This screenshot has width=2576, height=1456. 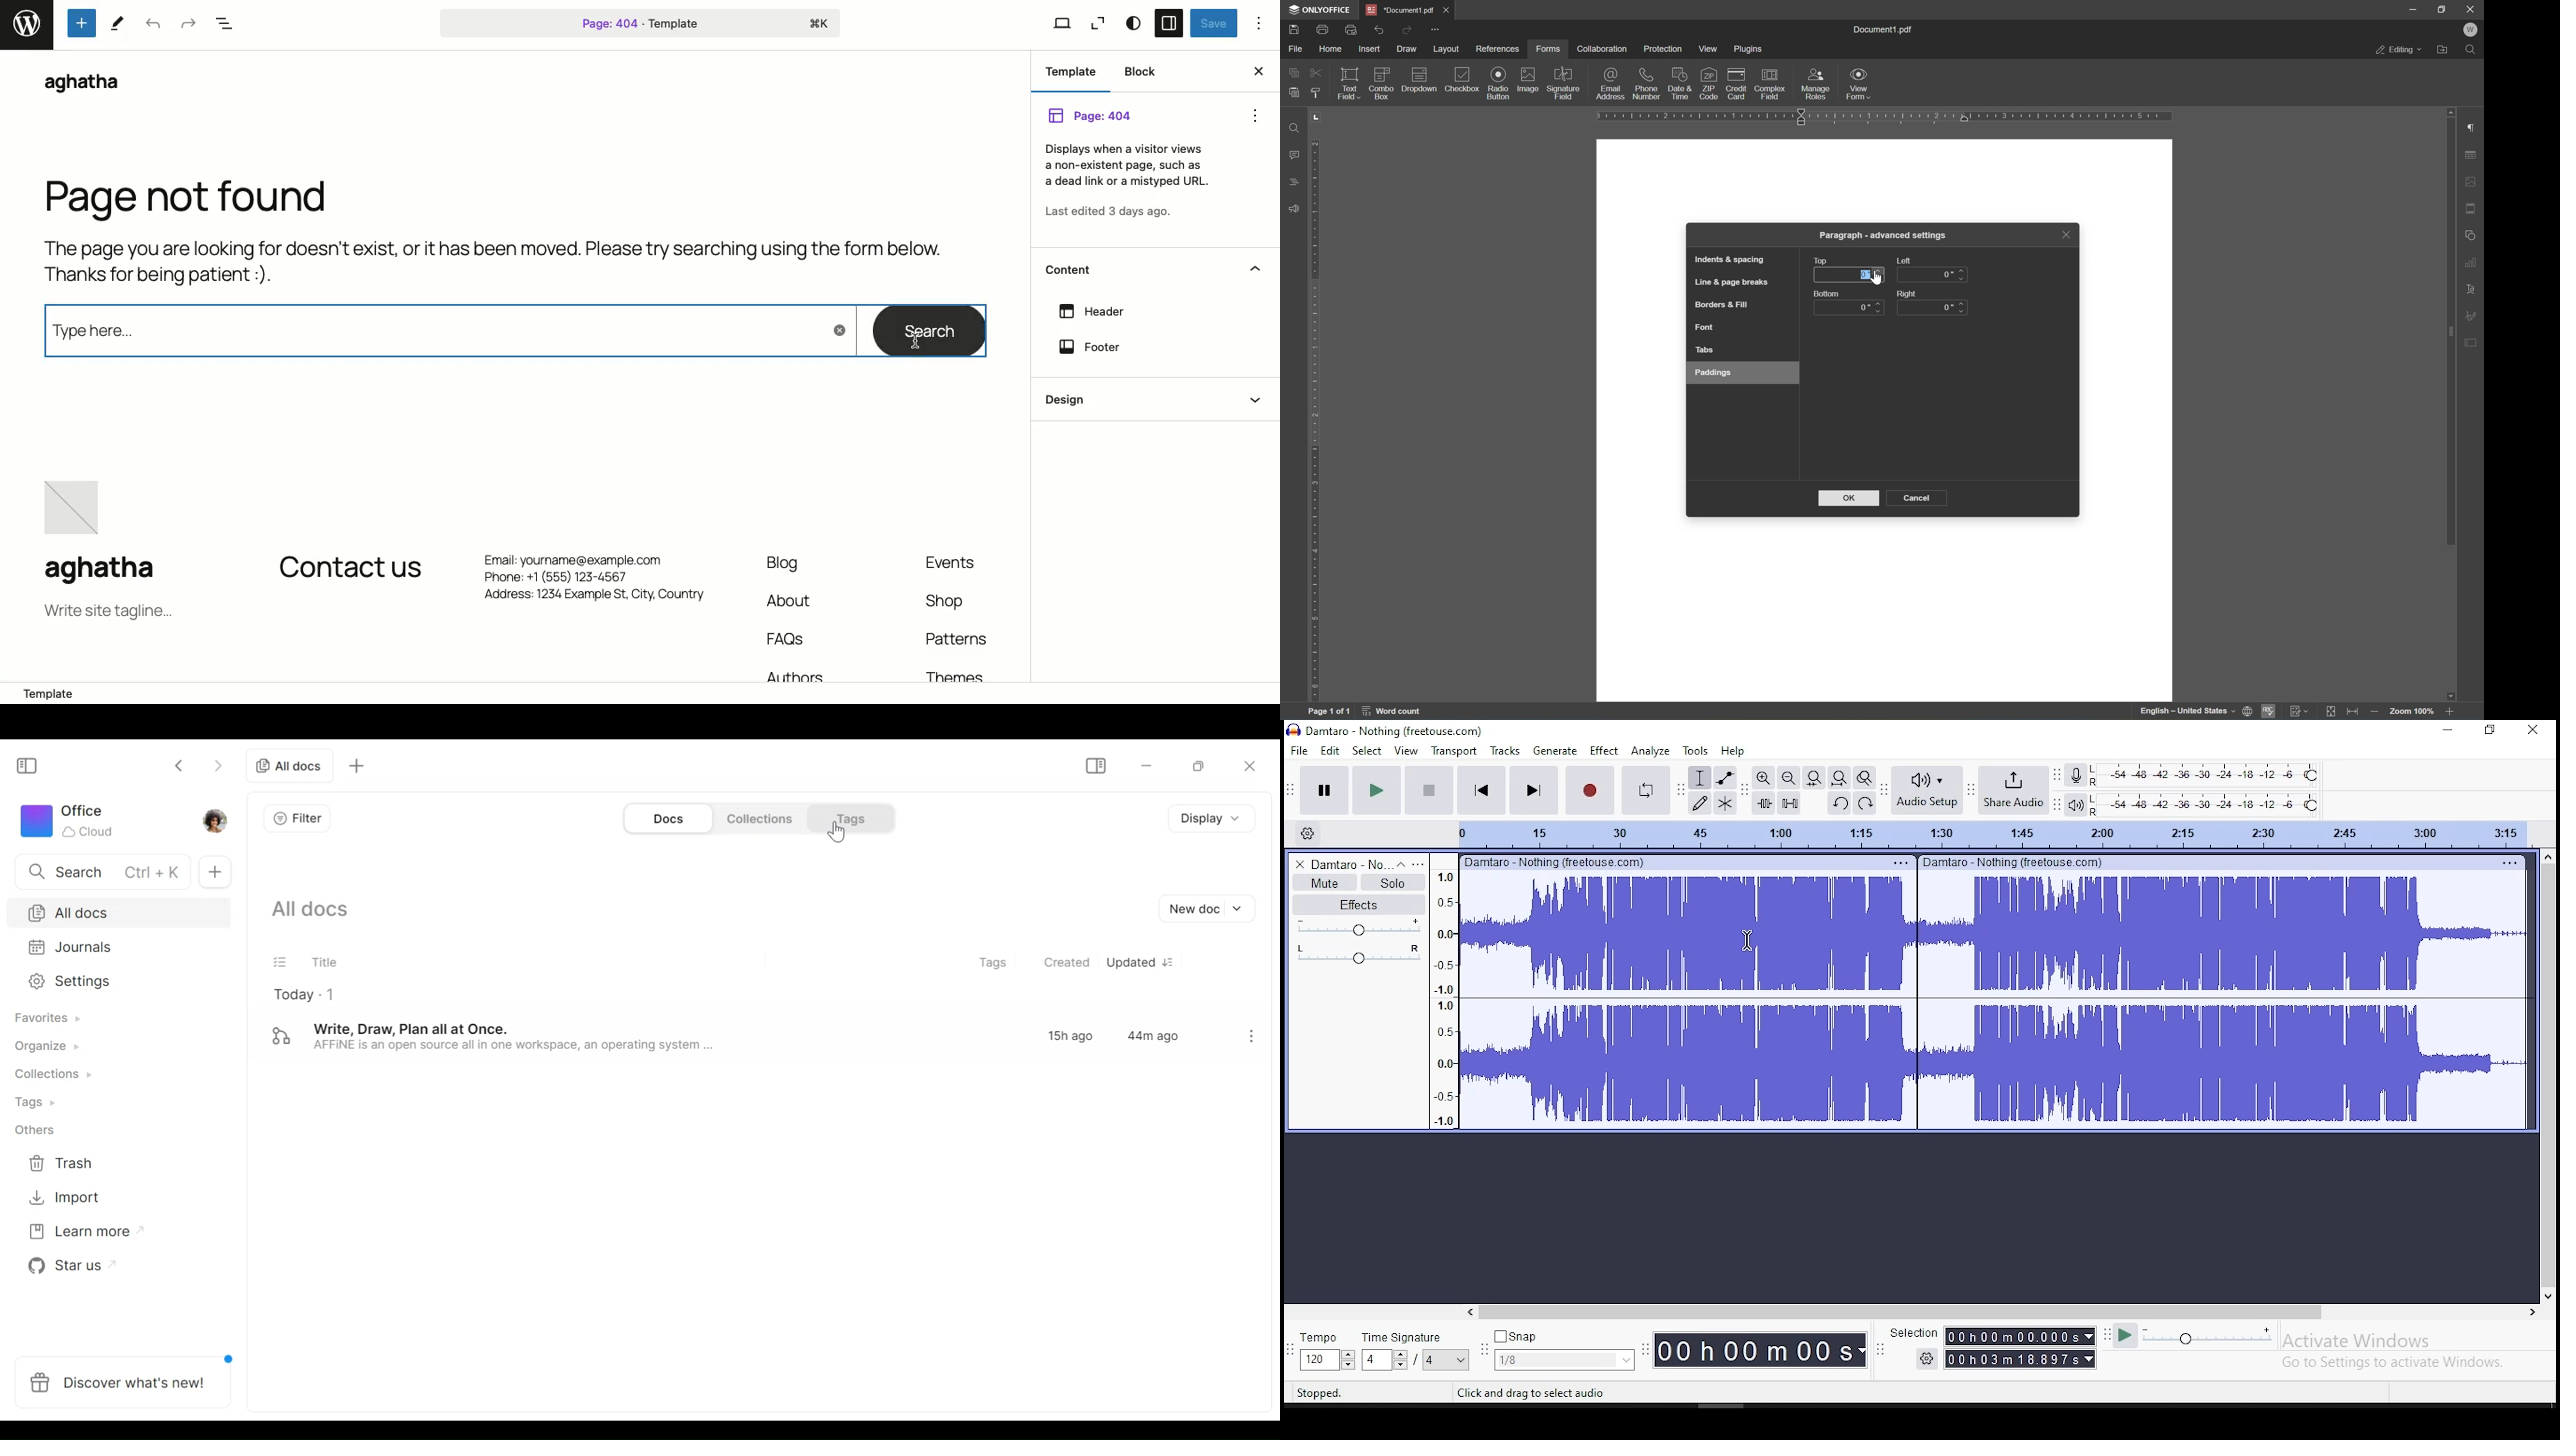 I want to click on zoom toggle, so click(x=1864, y=778).